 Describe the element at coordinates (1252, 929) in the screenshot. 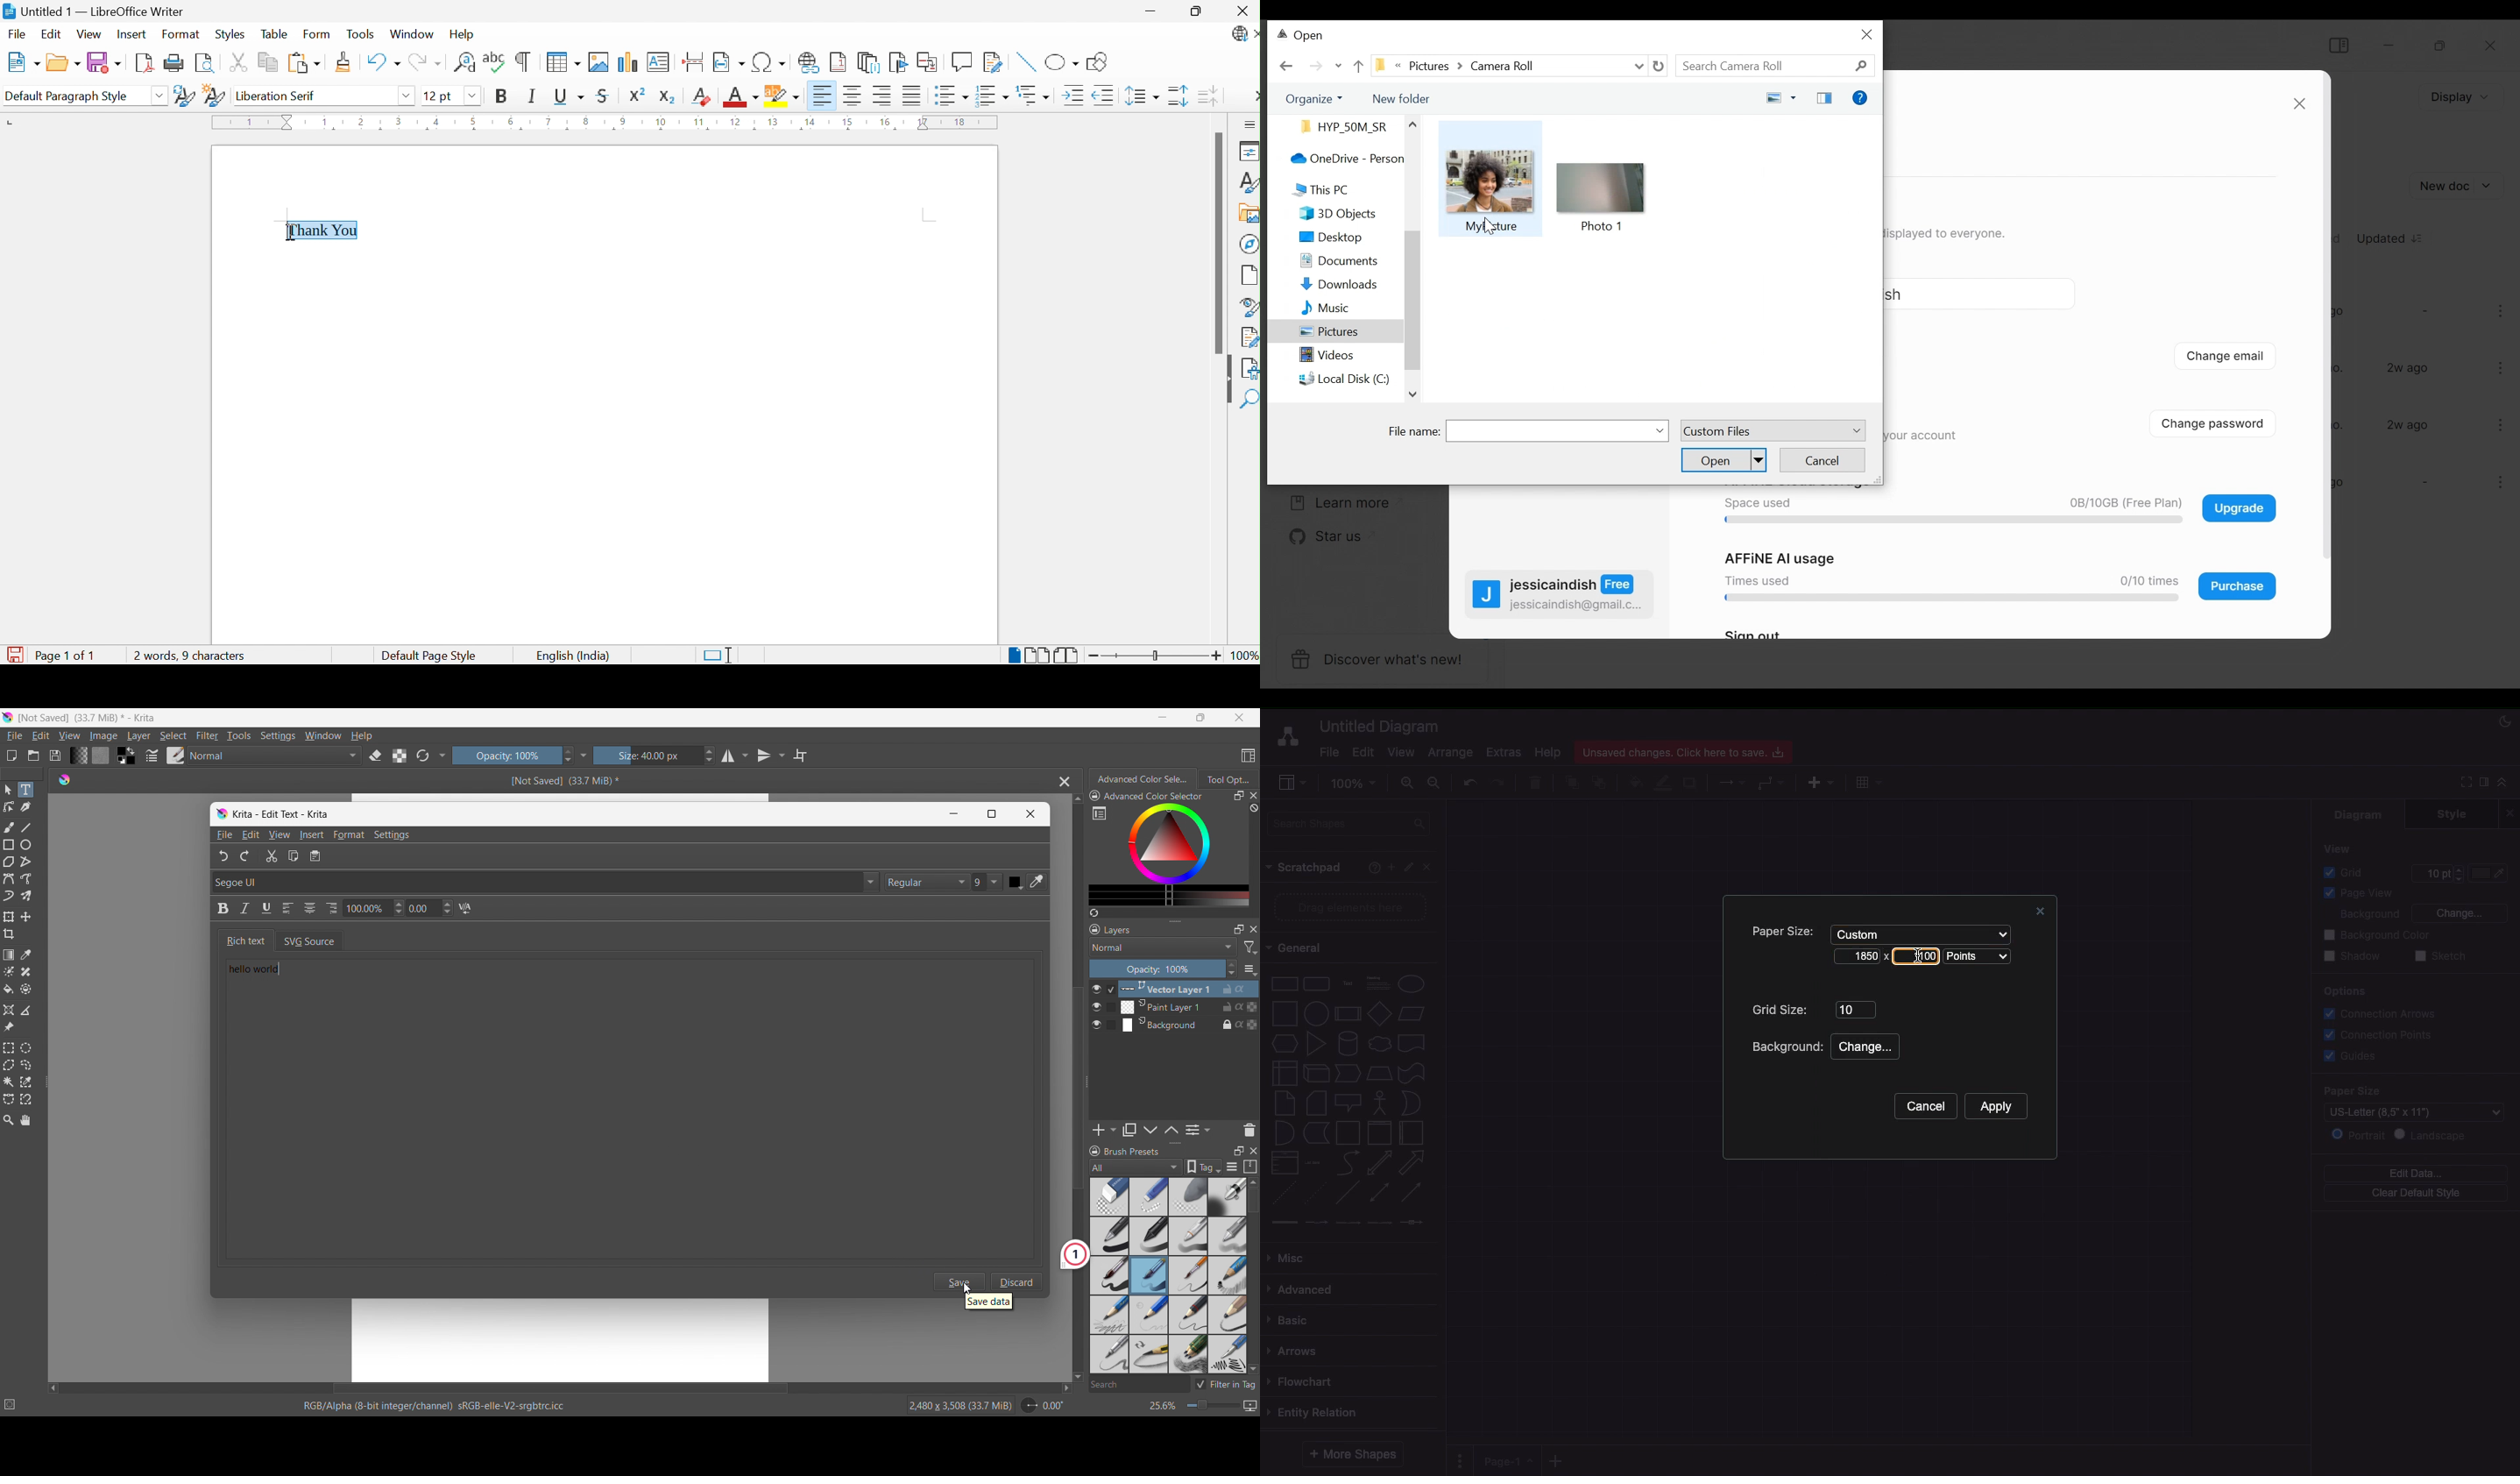

I see `close` at that location.